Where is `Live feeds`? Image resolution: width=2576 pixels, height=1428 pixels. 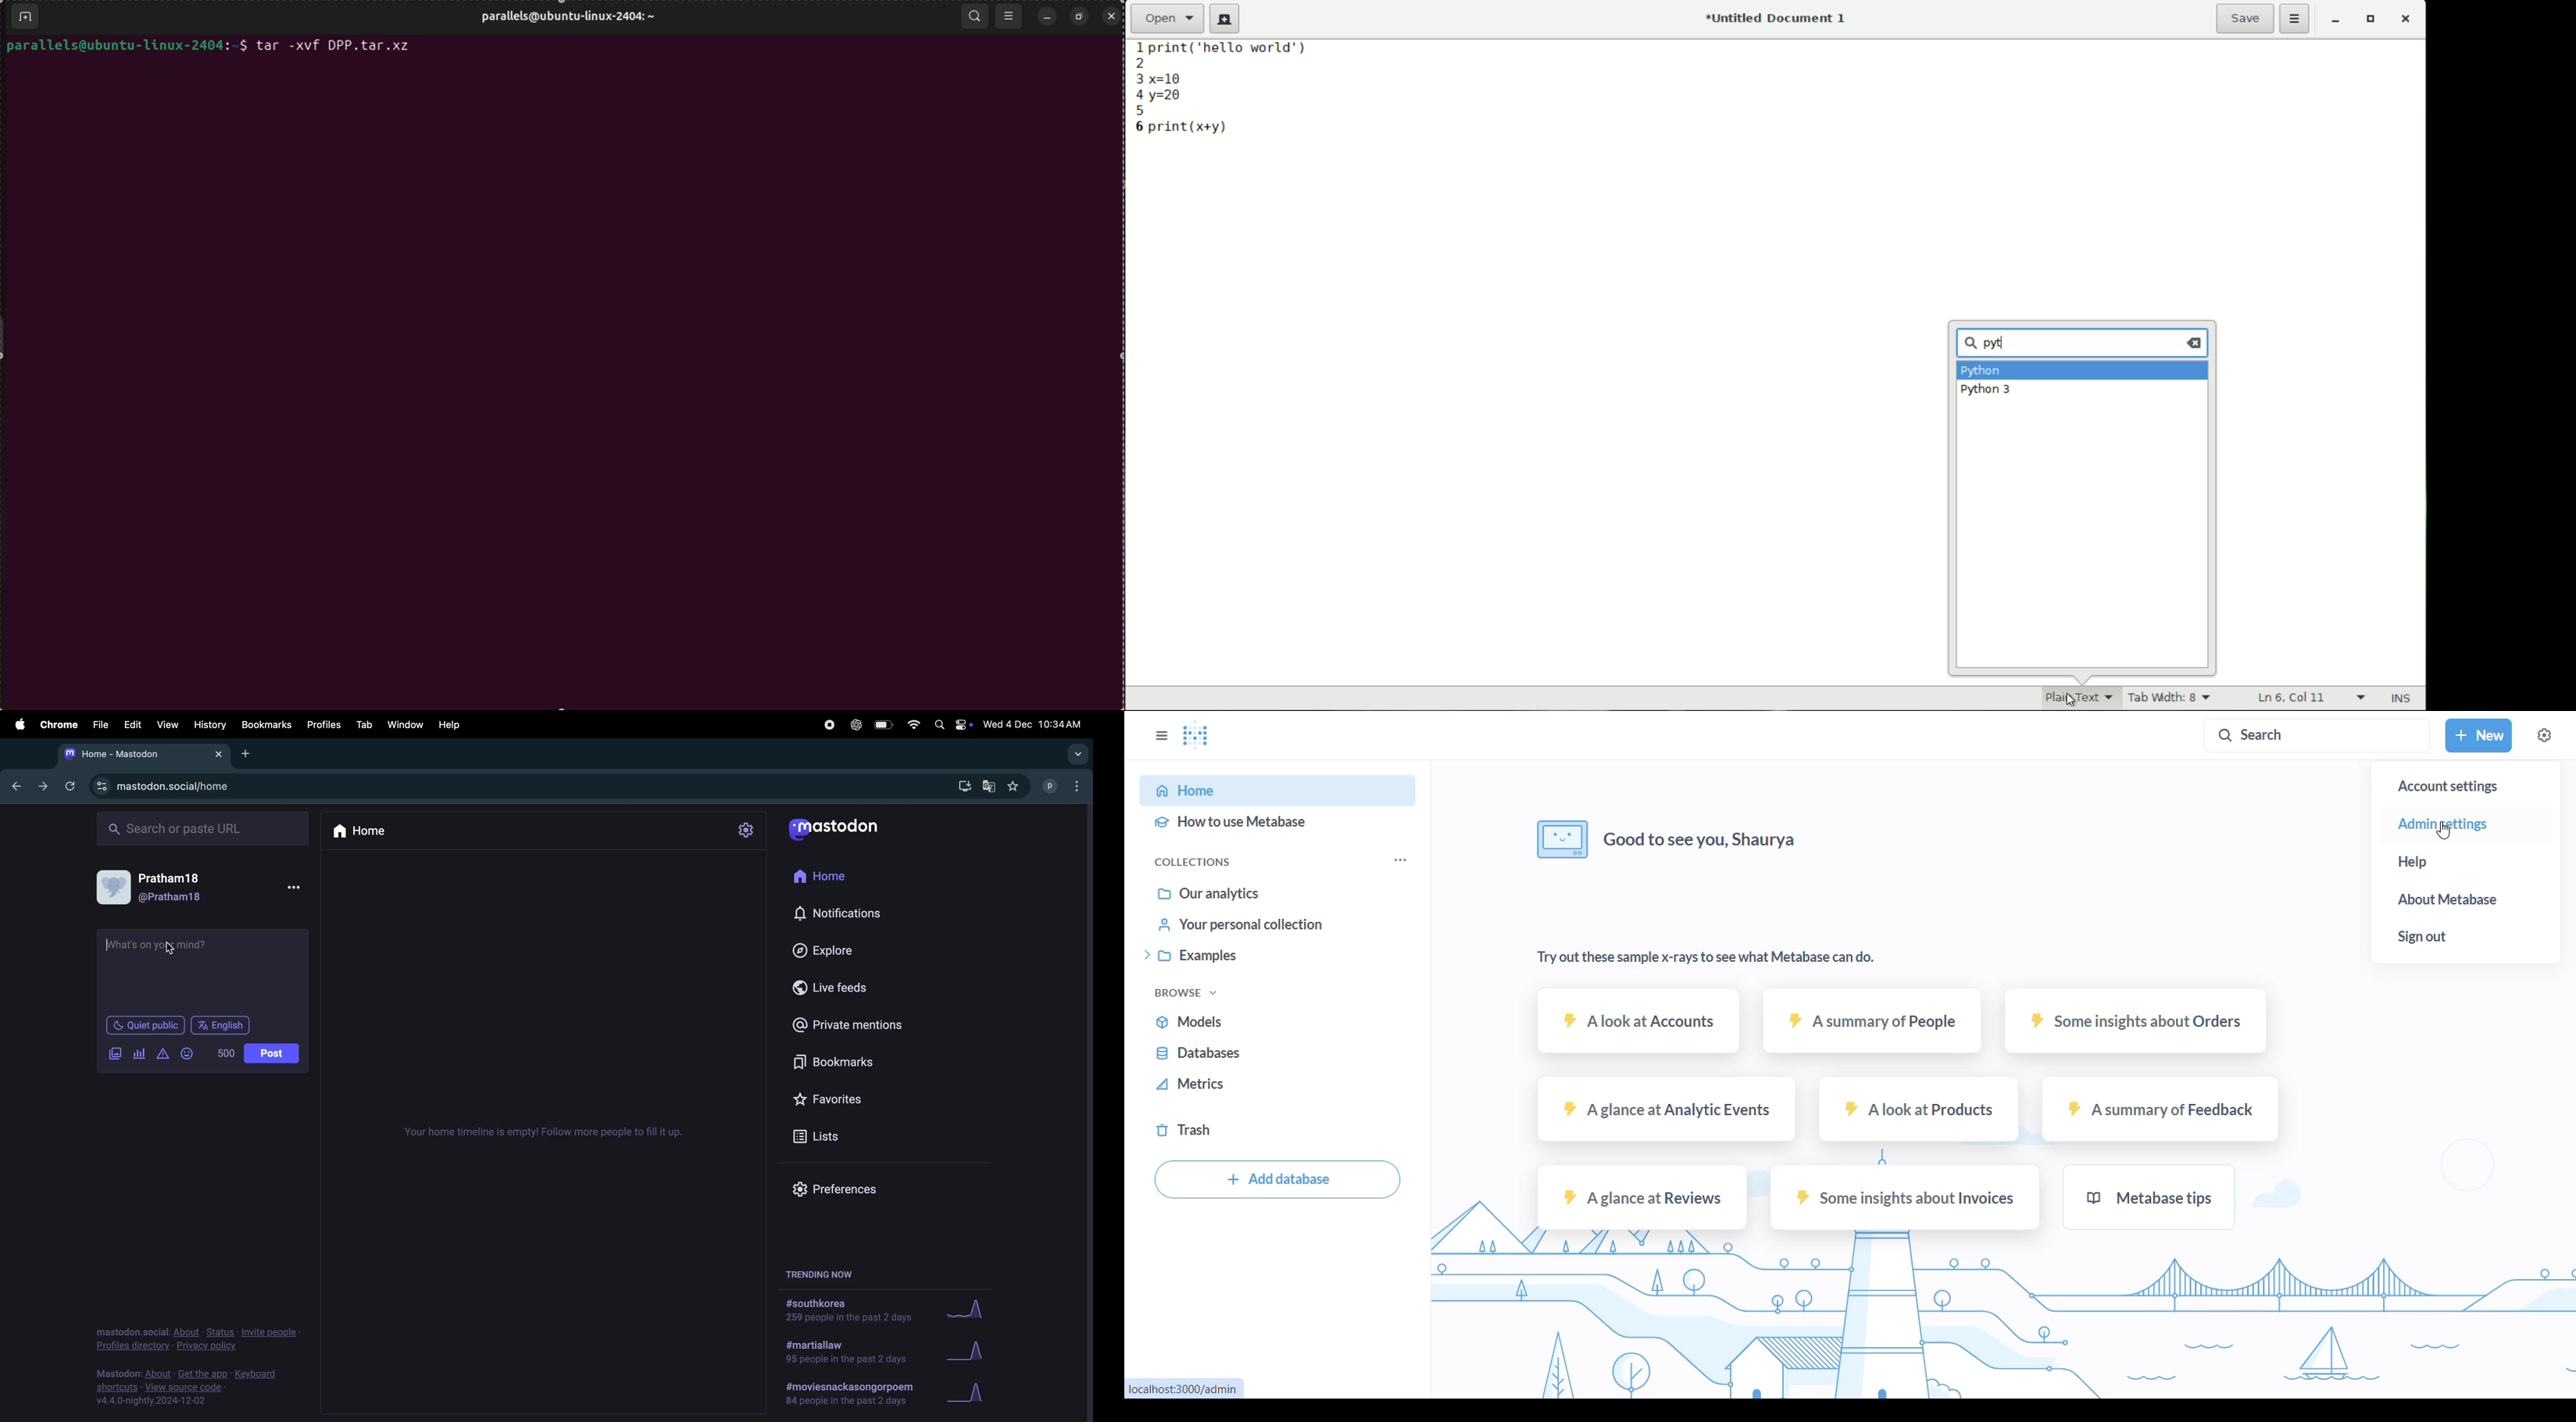
Live feeds is located at coordinates (830, 986).